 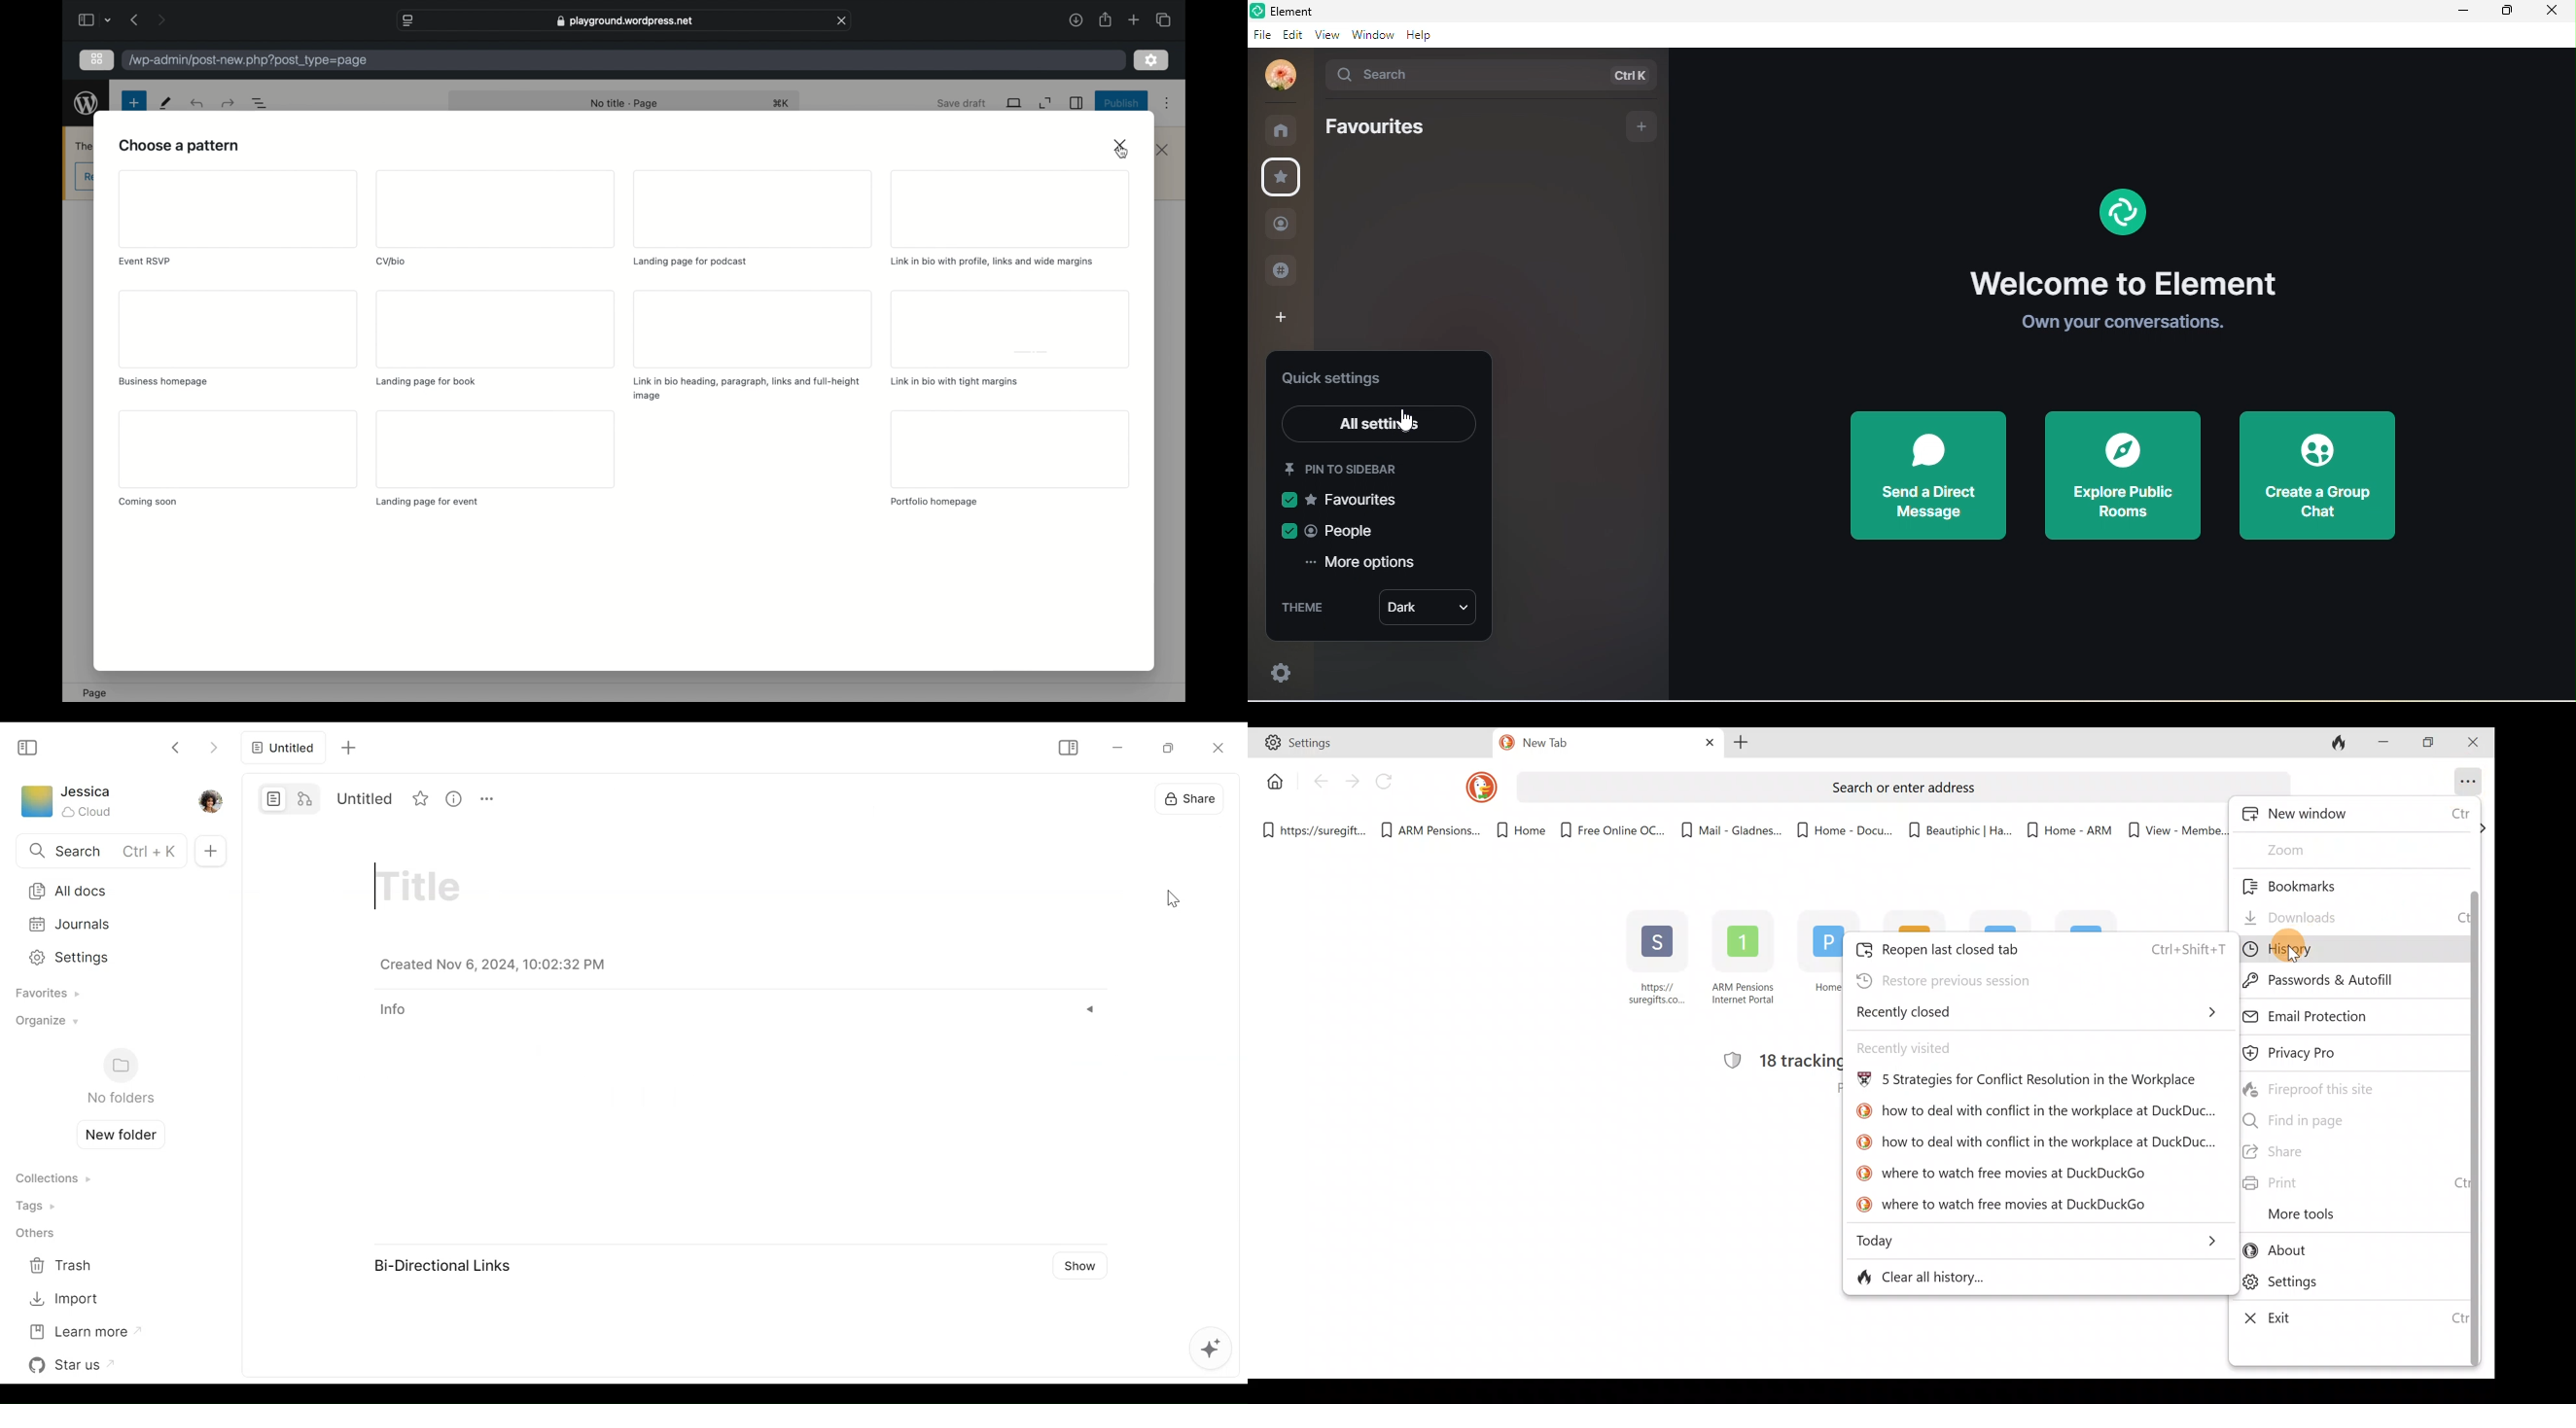 I want to click on Reopen last closed tab, so click(x=2040, y=946).